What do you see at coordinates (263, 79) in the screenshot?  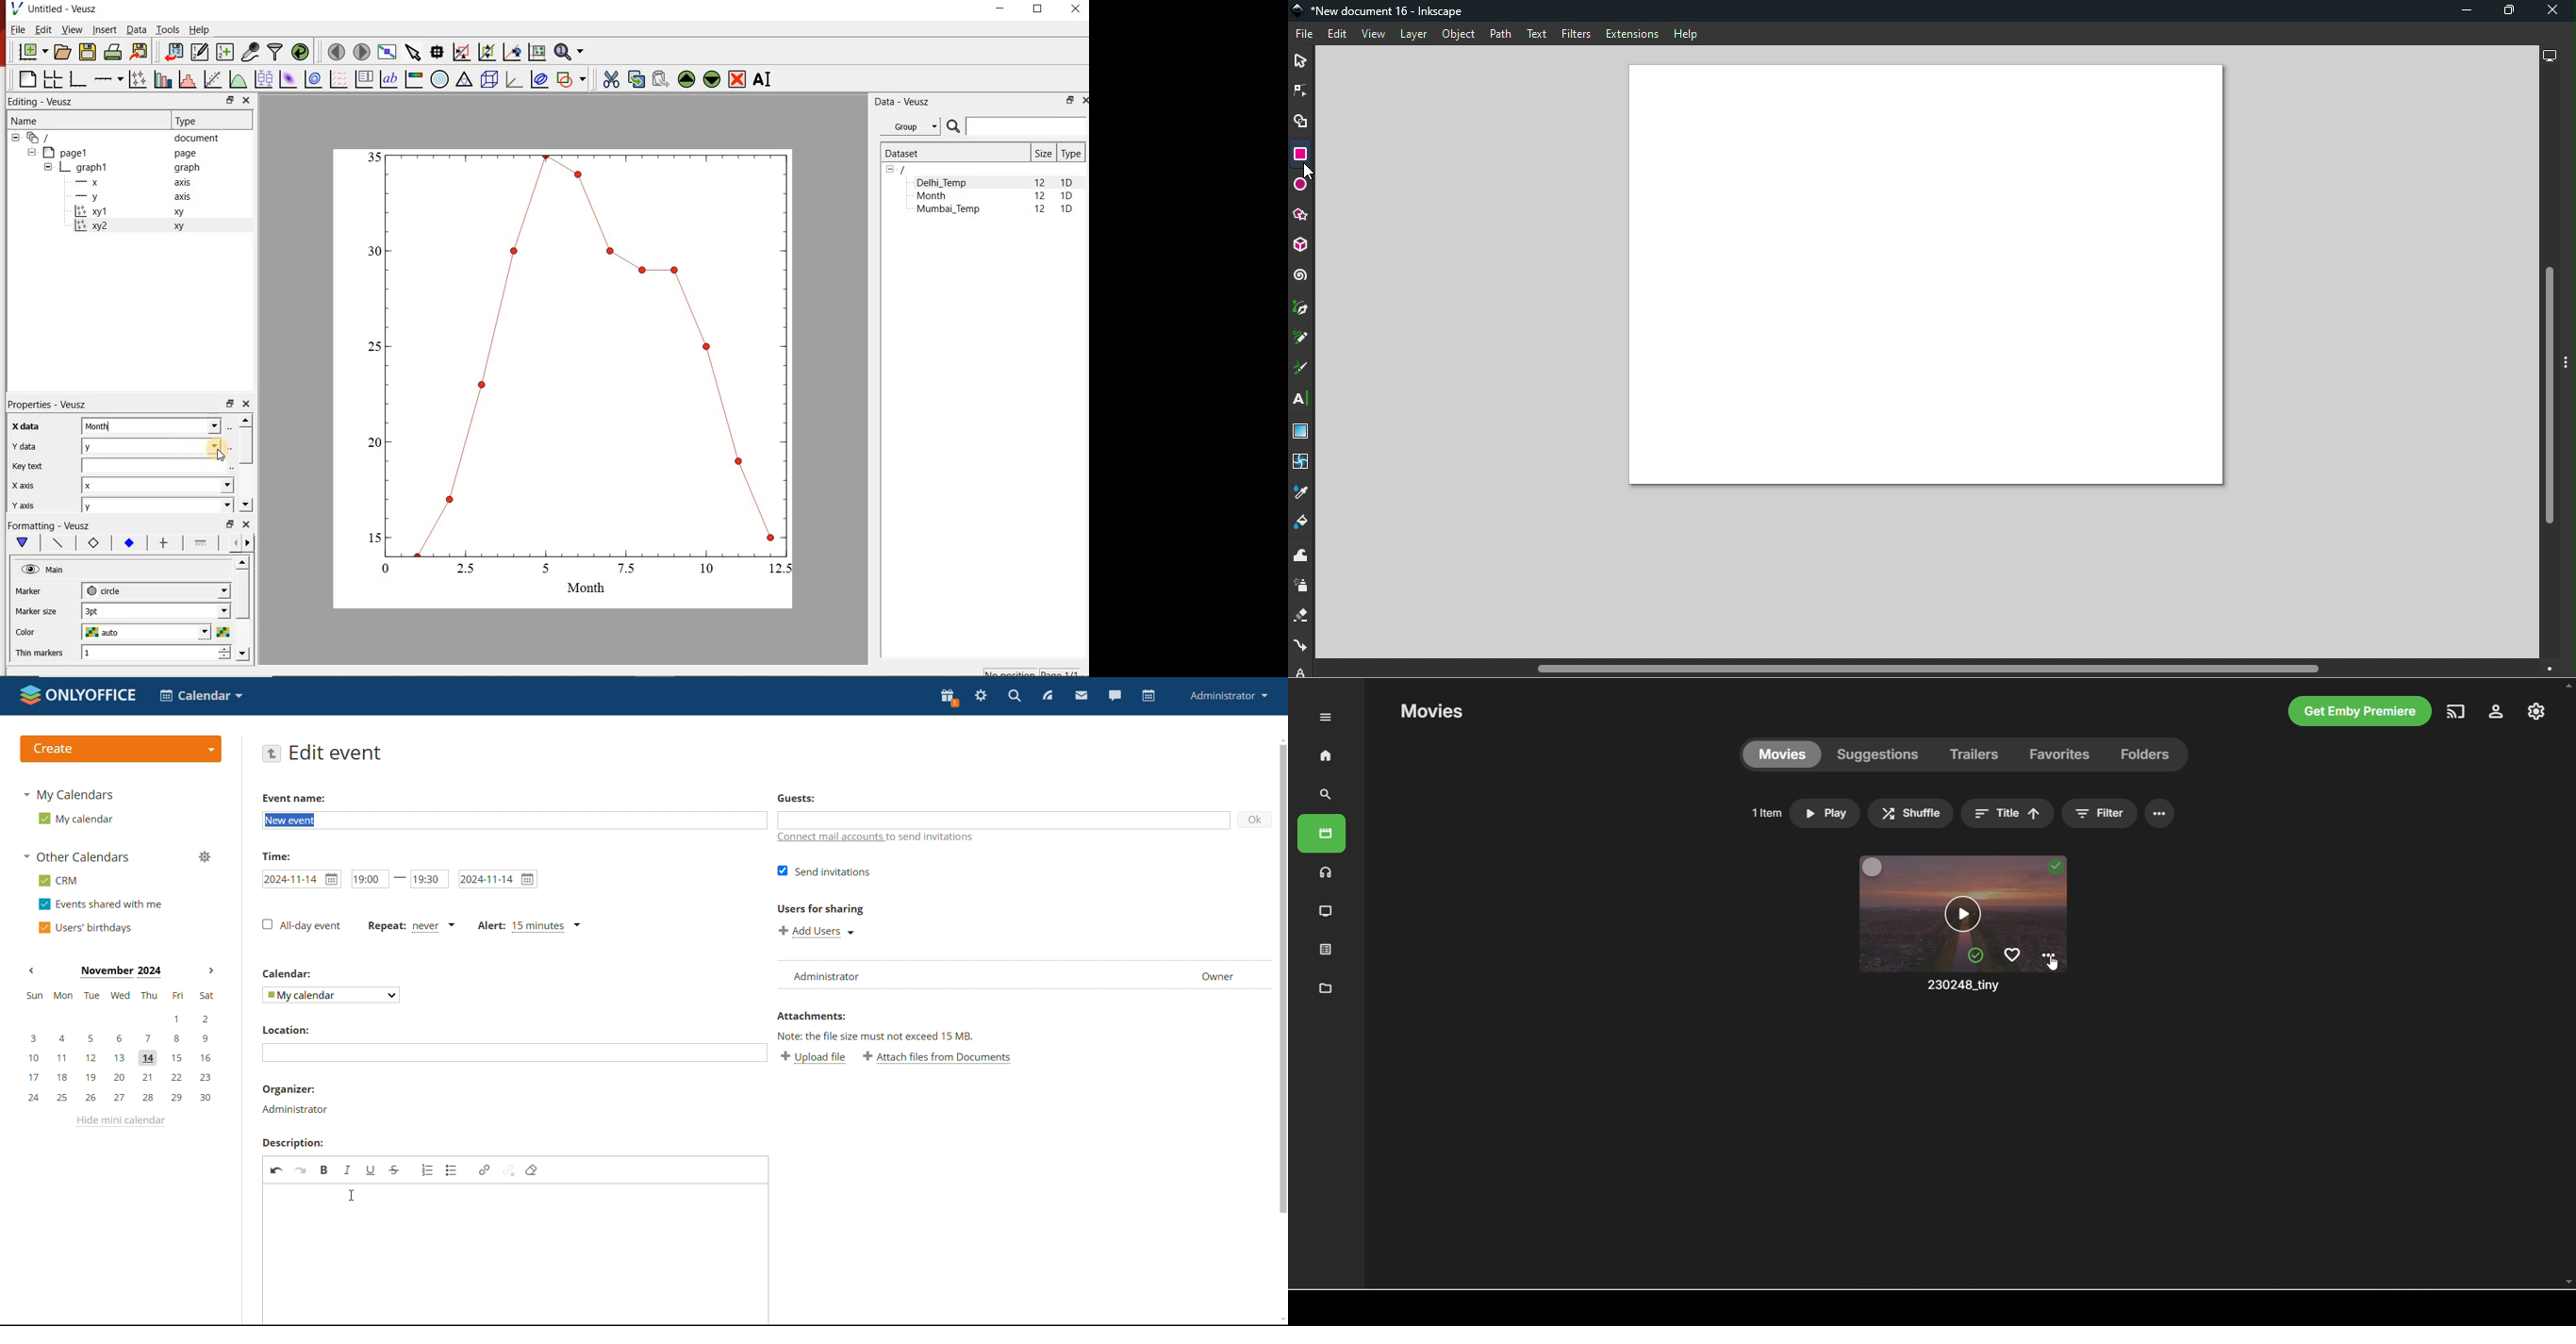 I see `plot box plots` at bounding box center [263, 79].